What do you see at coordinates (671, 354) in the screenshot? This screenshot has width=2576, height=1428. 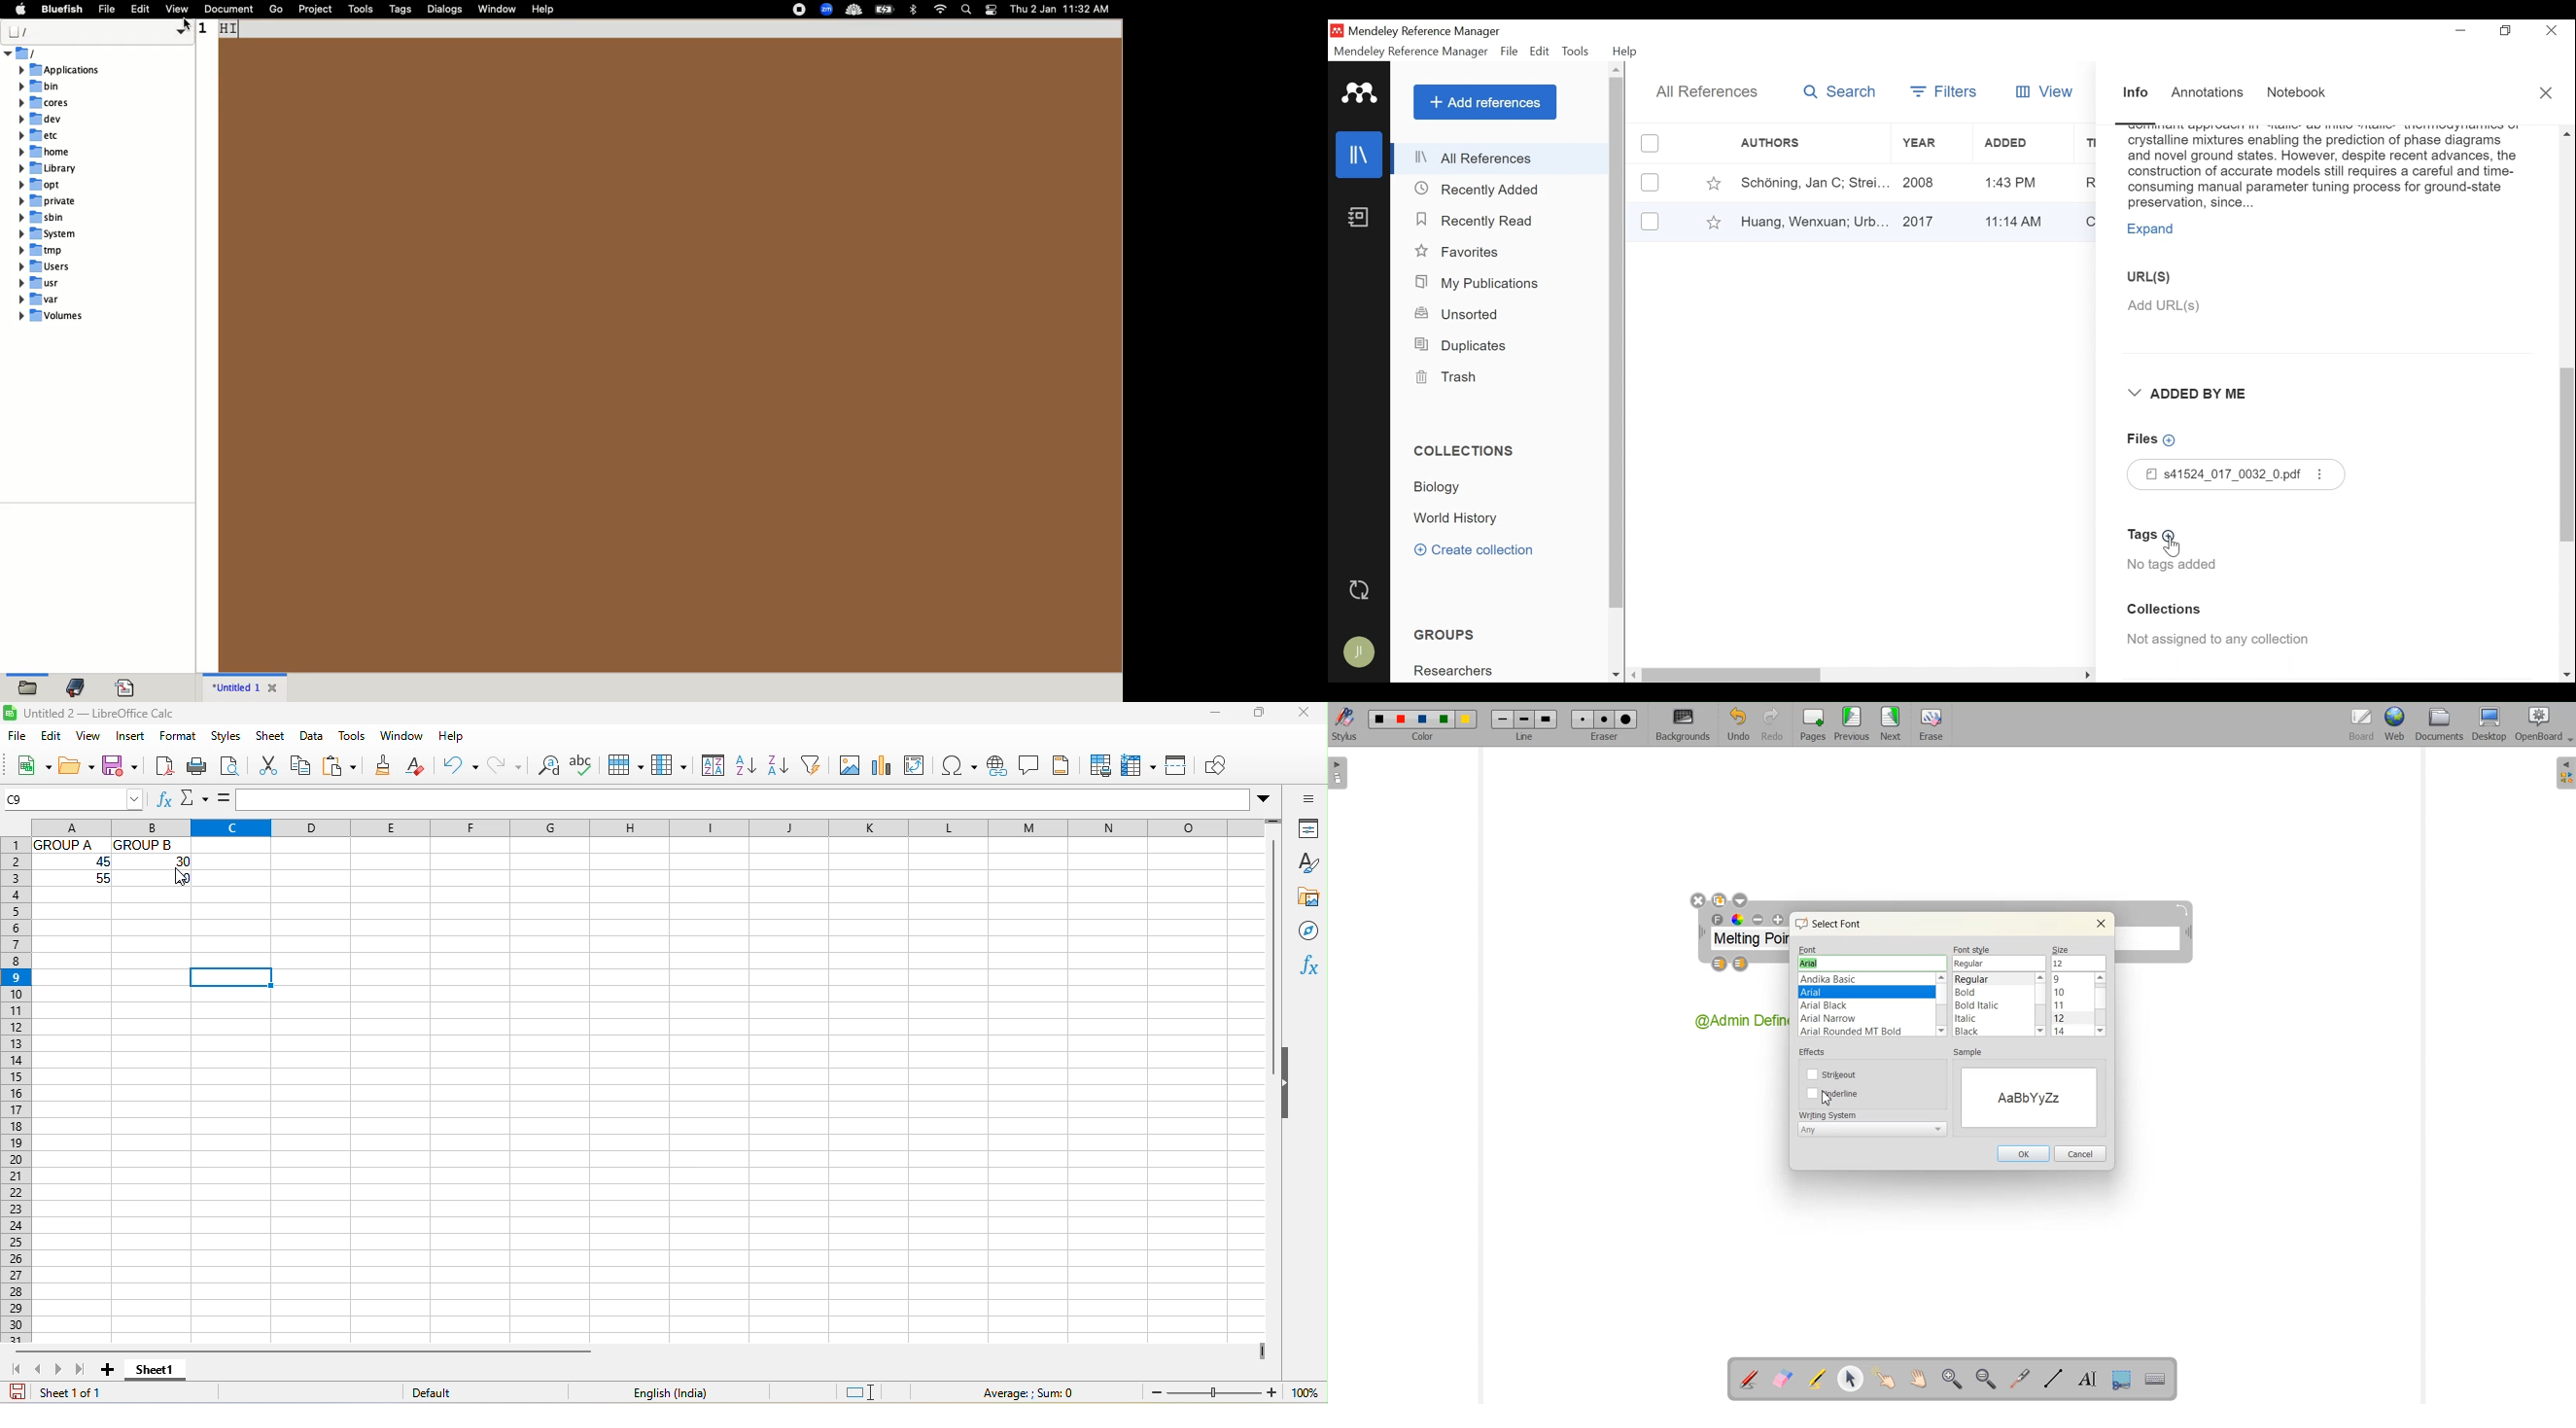 I see `editor space` at bounding box center [671, 354].